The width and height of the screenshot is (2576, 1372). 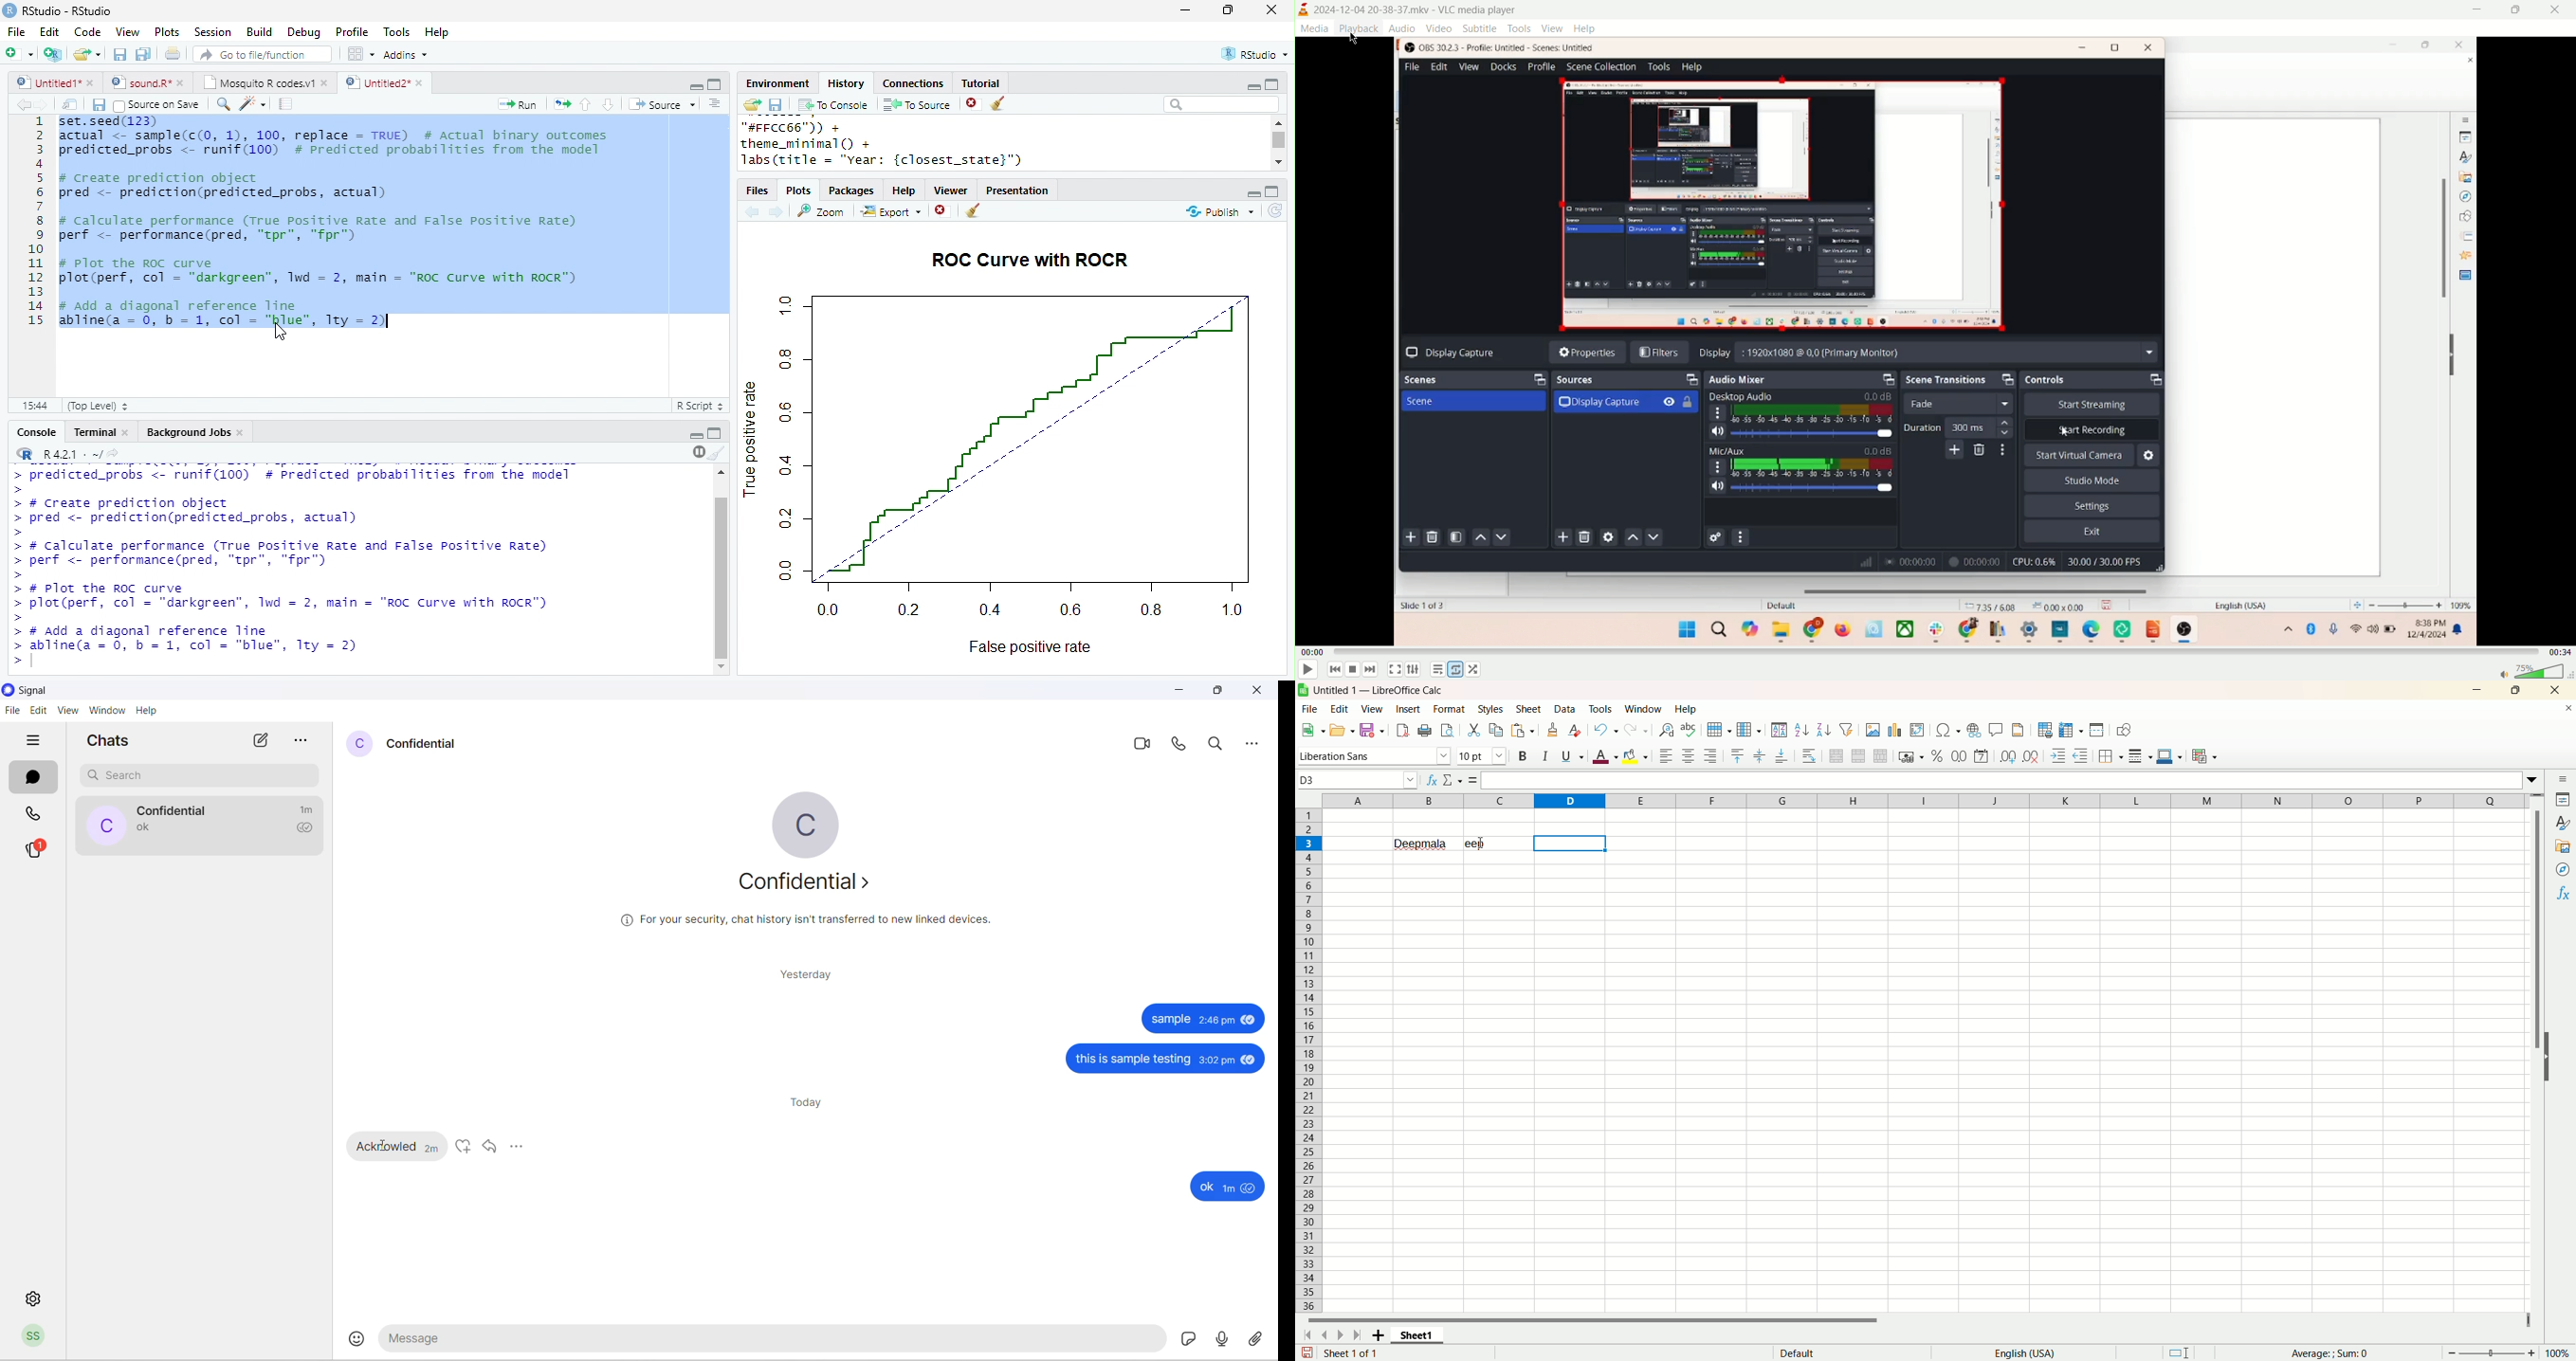 What do you see at coordinates (777, 213) in the screenshot?
I see `forward` at bounding box center [777, 213].